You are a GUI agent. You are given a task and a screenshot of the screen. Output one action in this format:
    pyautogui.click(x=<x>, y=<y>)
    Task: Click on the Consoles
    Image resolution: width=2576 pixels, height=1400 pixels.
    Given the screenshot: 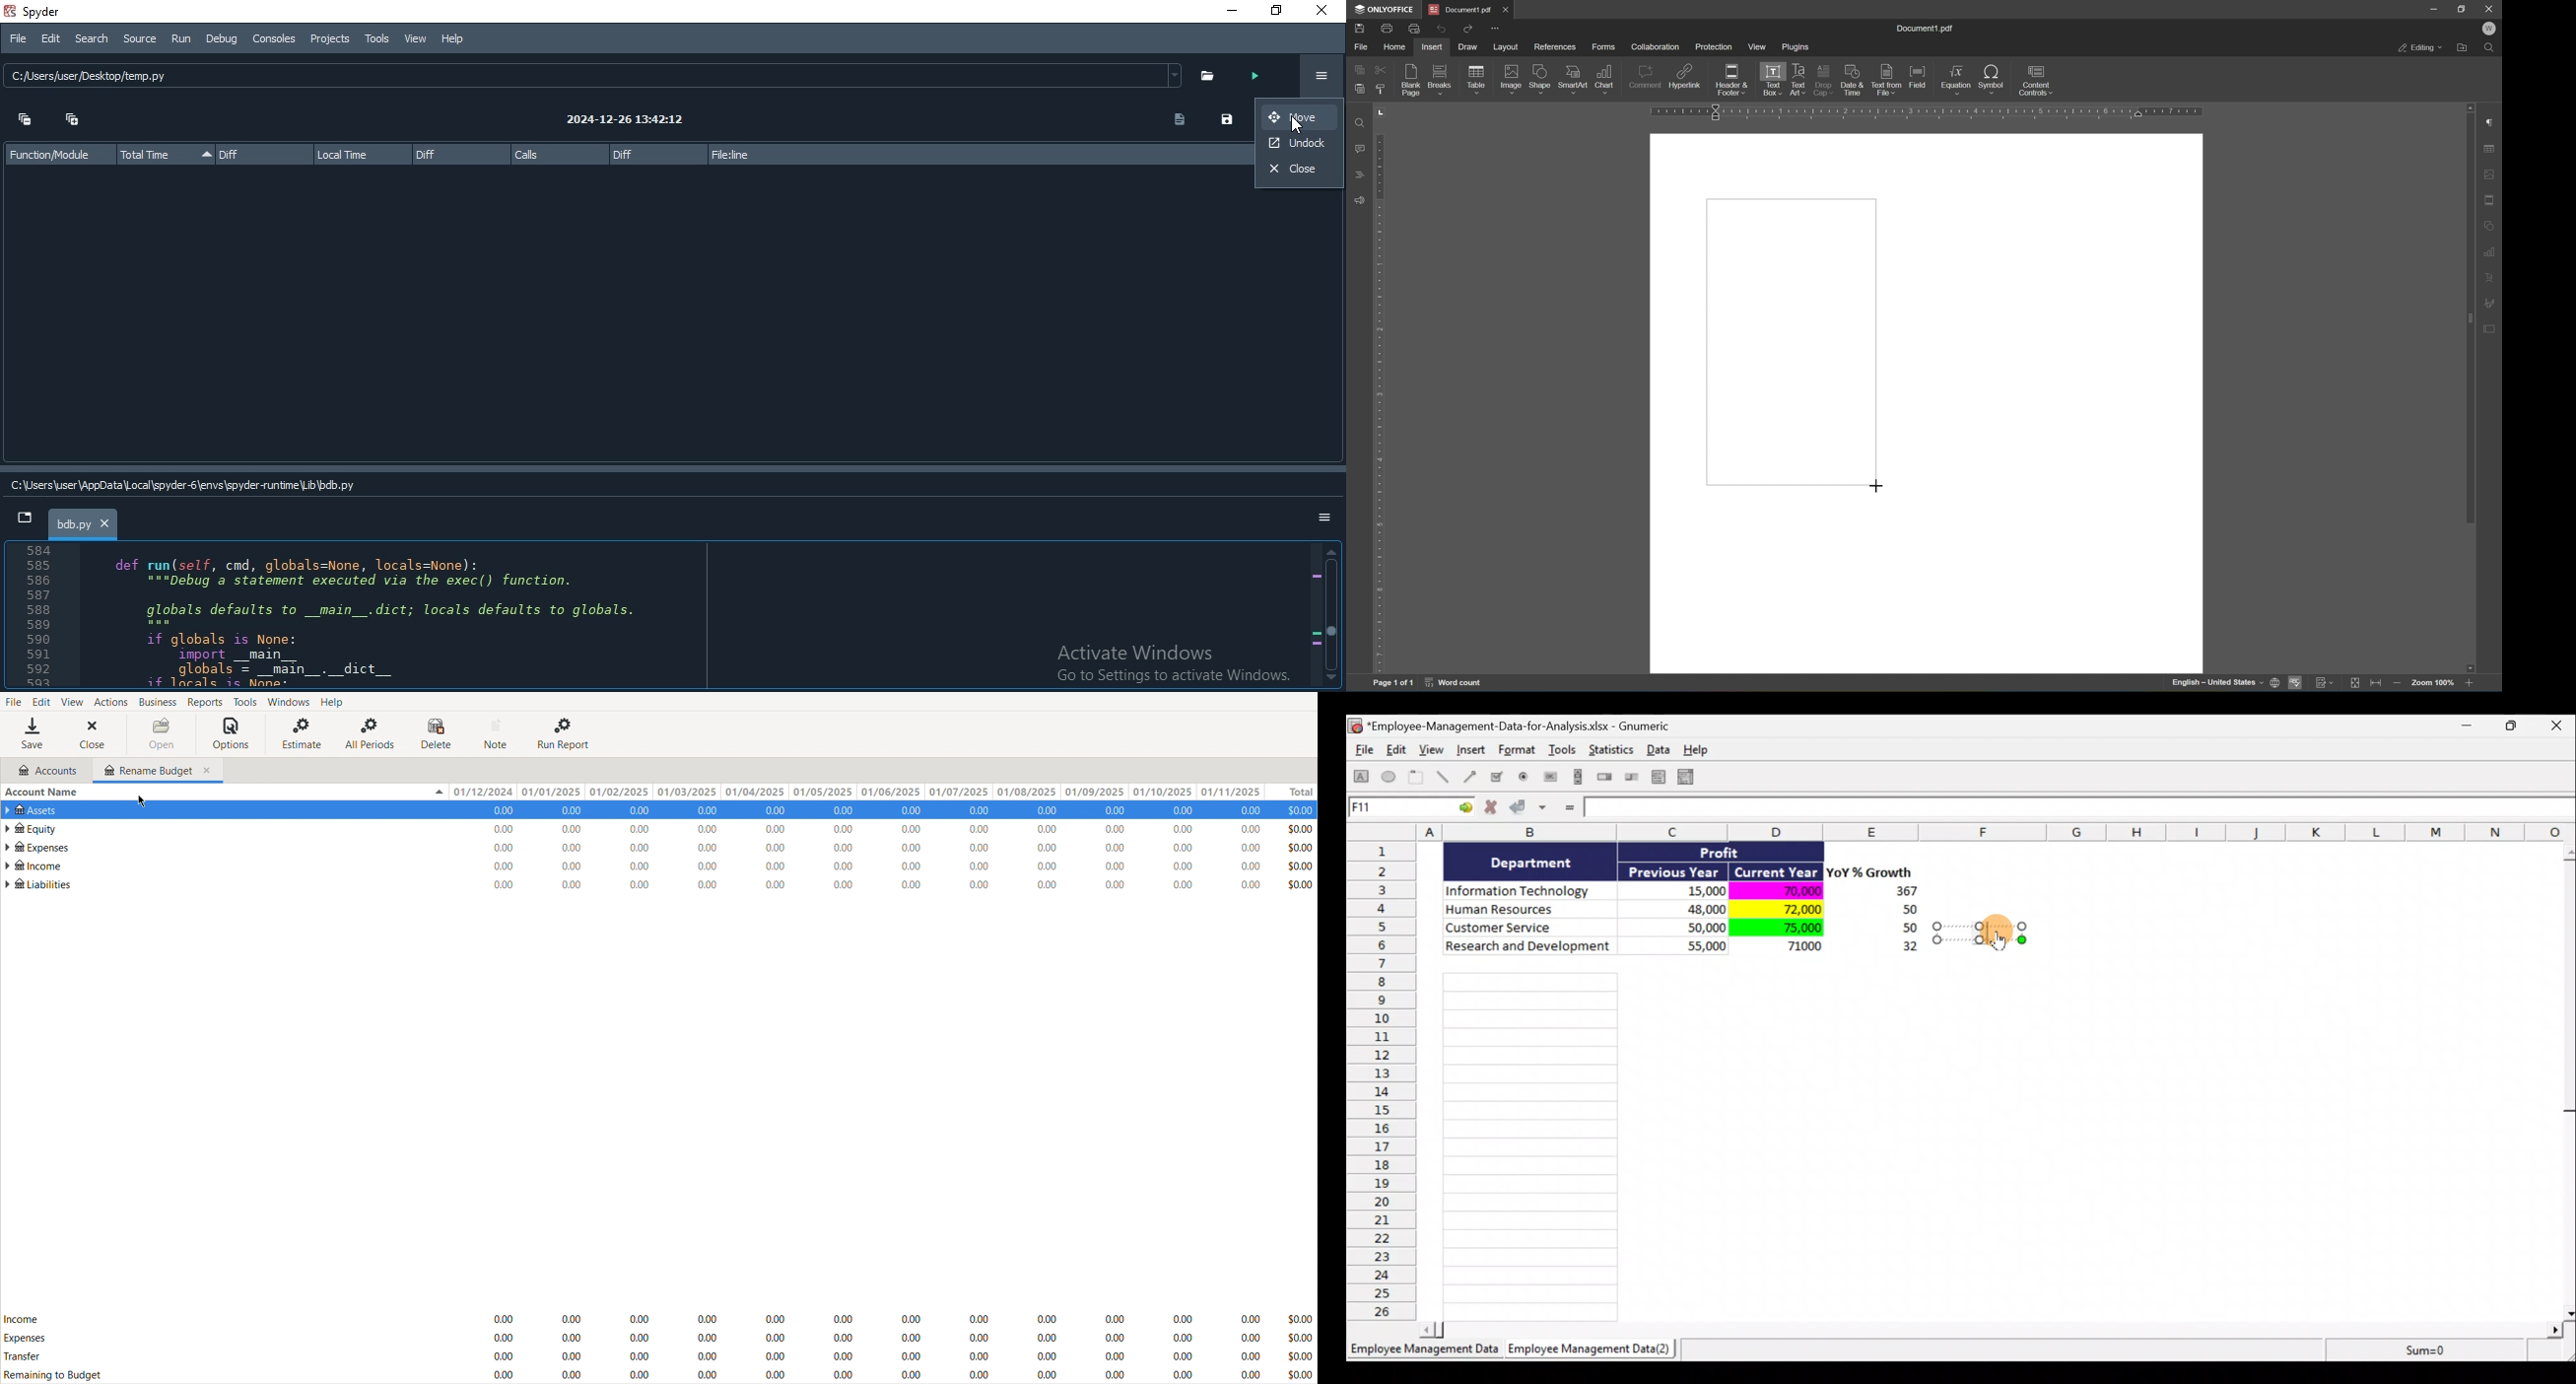 What is the action you would take?
    pyautogui.click(x=273, y=38)
    